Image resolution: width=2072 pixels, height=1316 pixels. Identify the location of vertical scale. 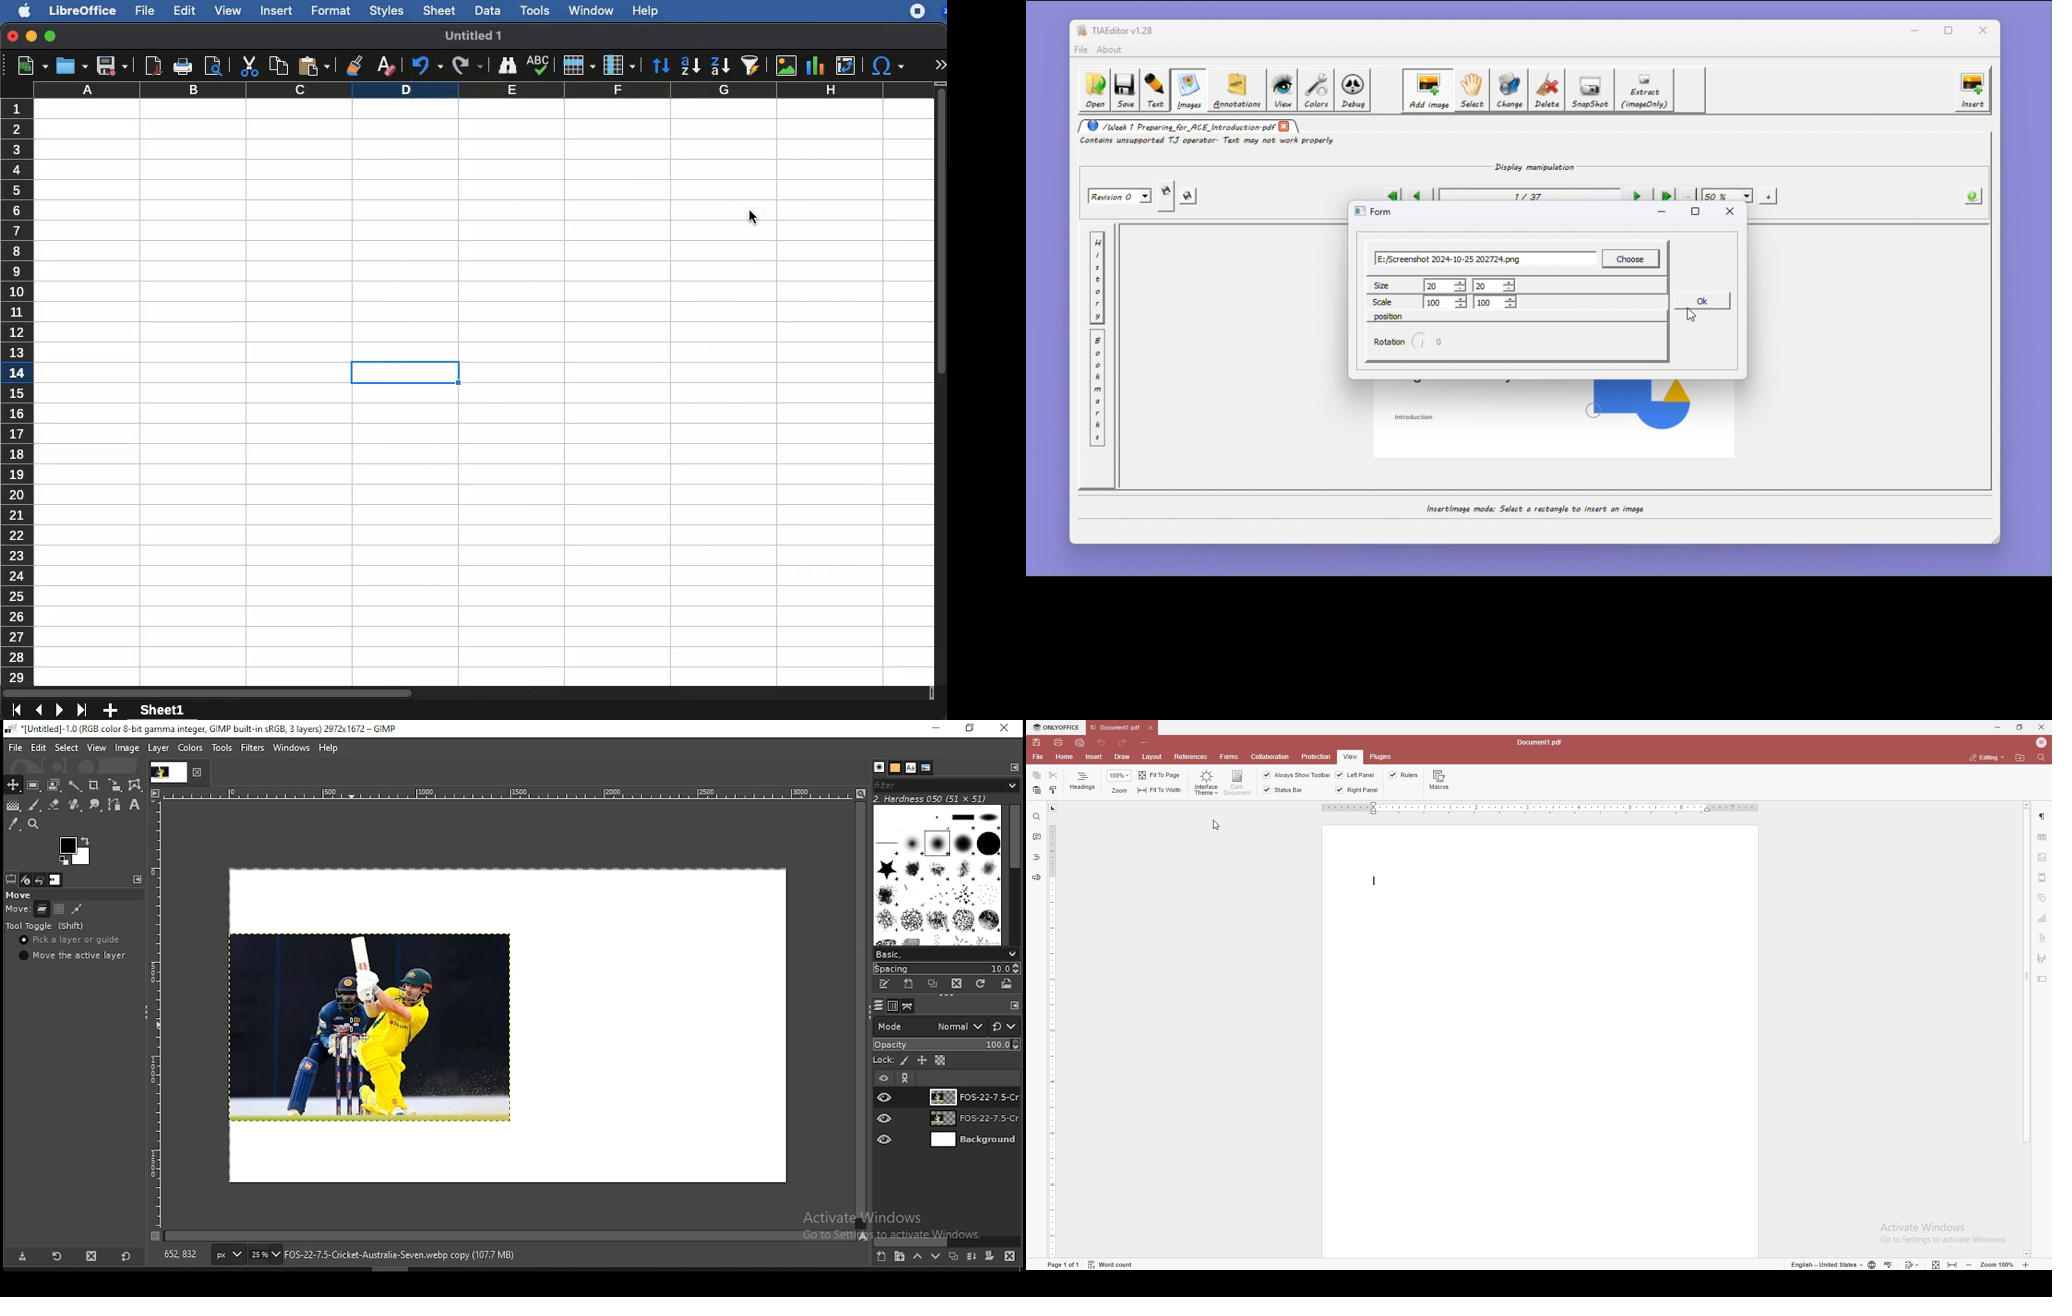
(1052, 1030).